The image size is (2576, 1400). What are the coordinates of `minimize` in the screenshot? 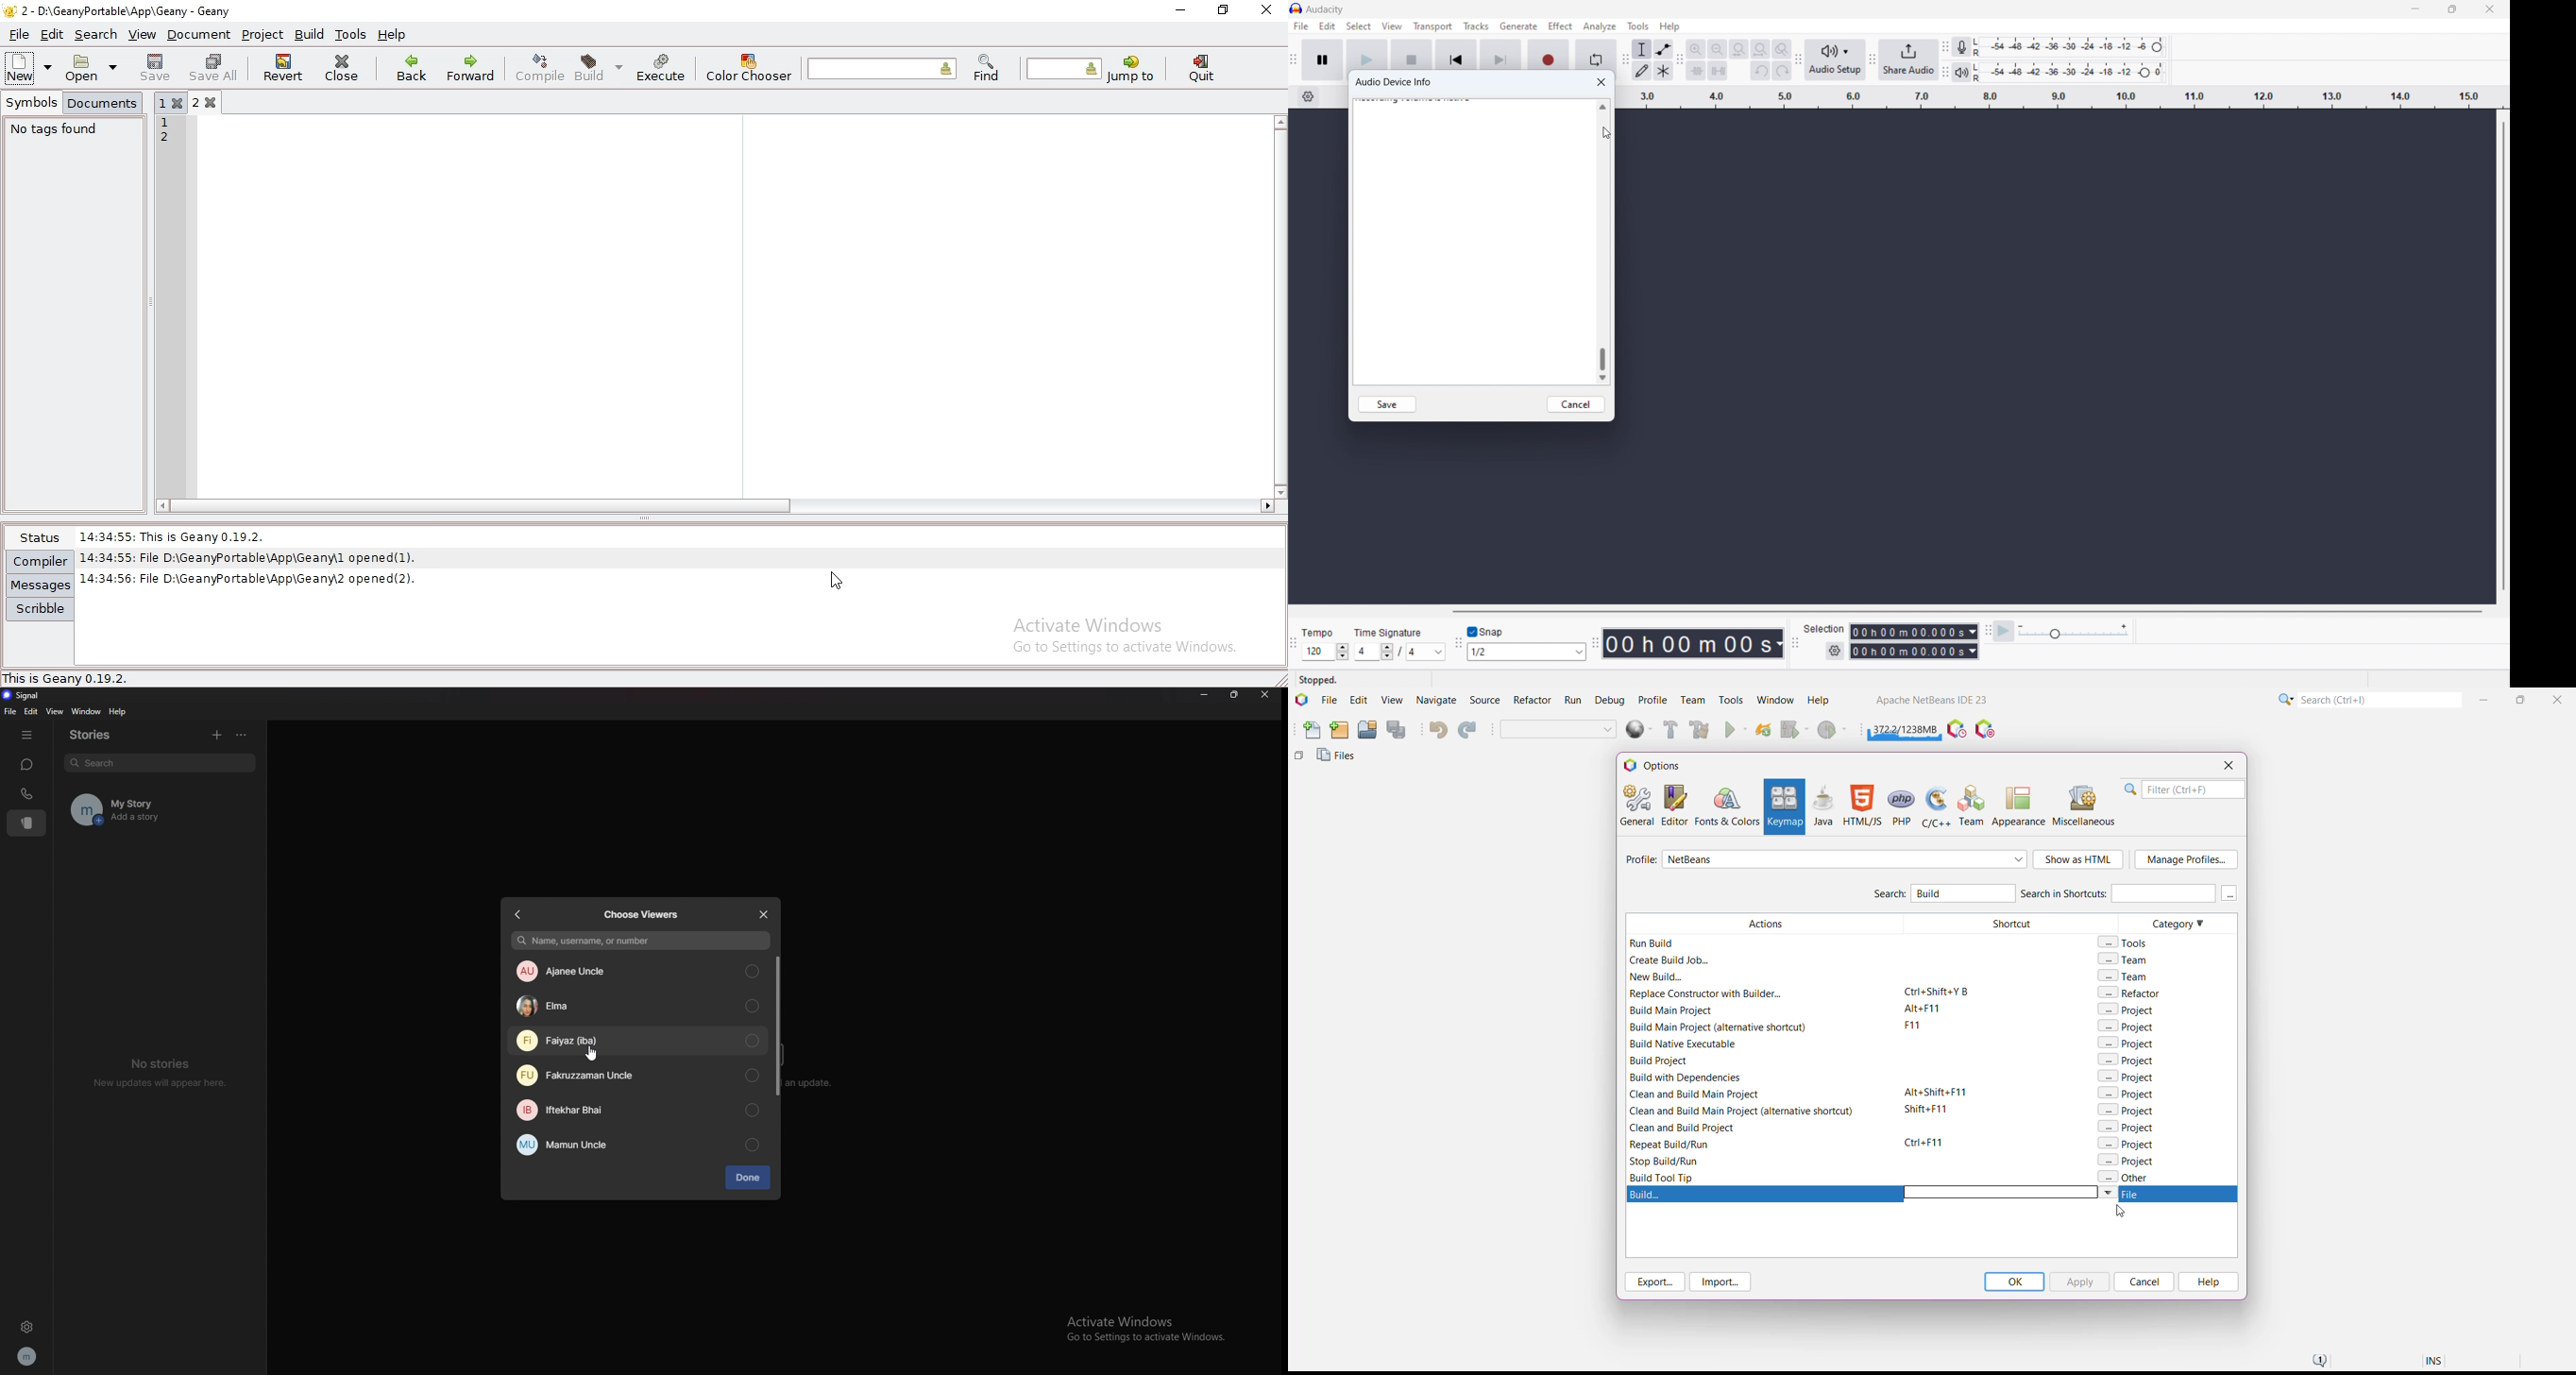 It's located at (1204, 695).